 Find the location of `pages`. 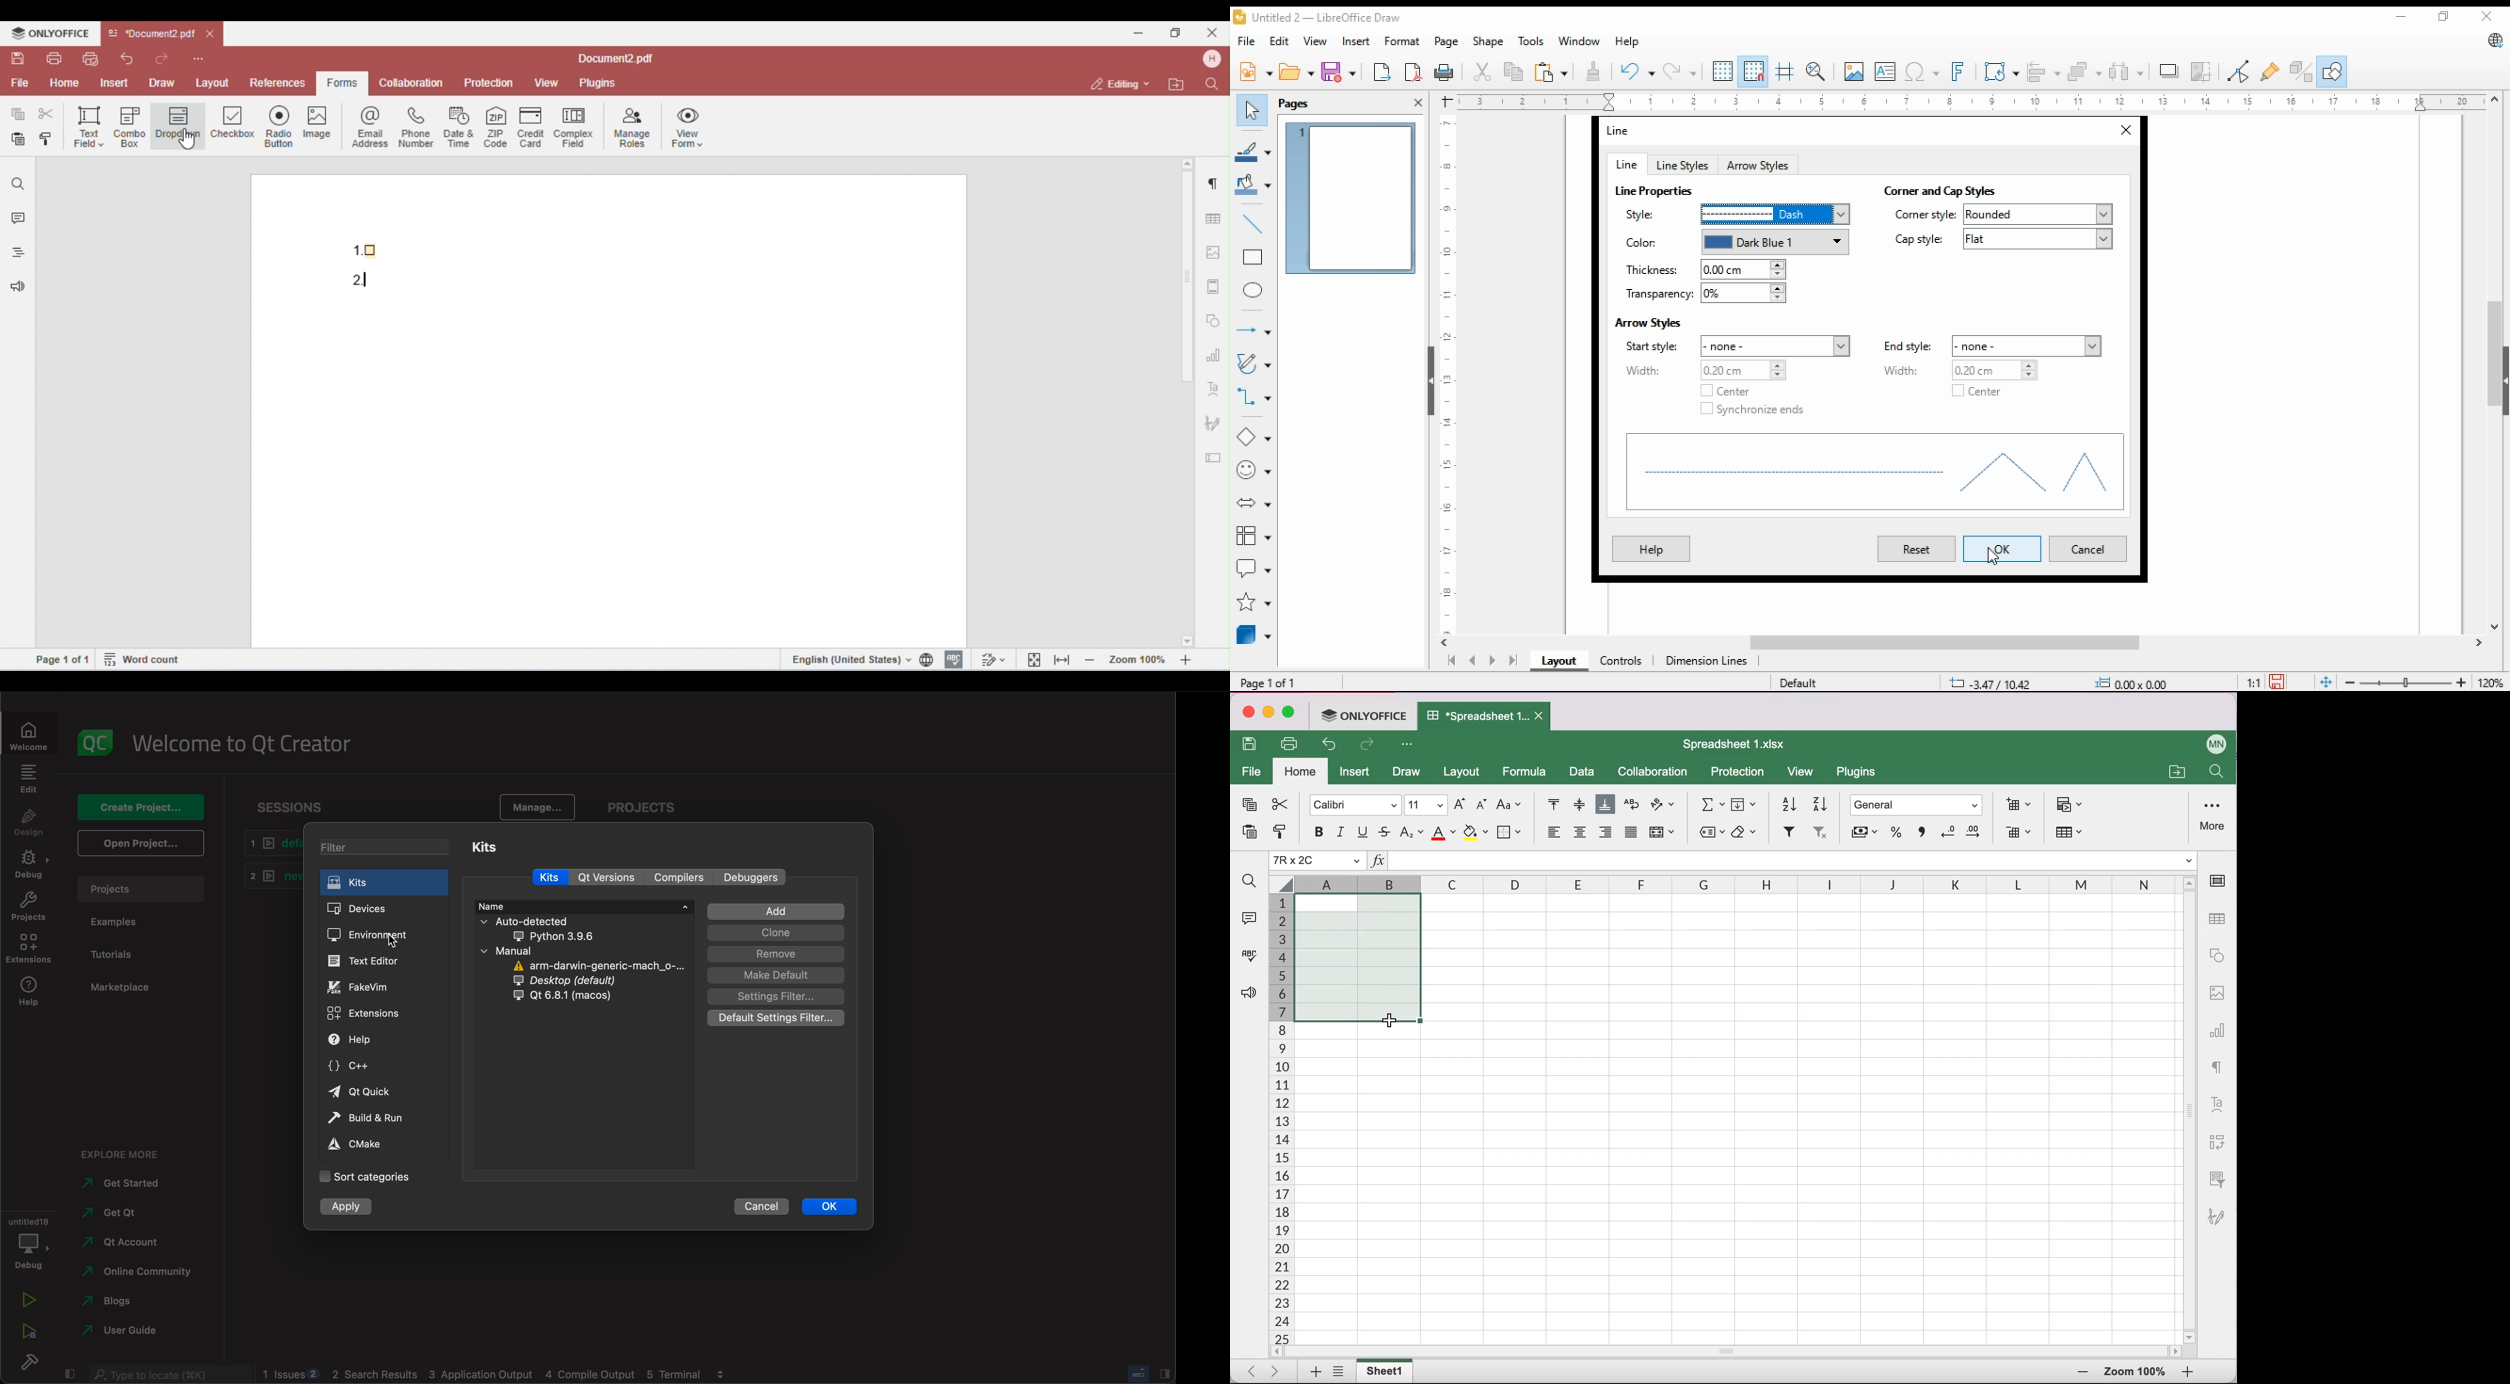

pages is located at coordinates (1300, 102).